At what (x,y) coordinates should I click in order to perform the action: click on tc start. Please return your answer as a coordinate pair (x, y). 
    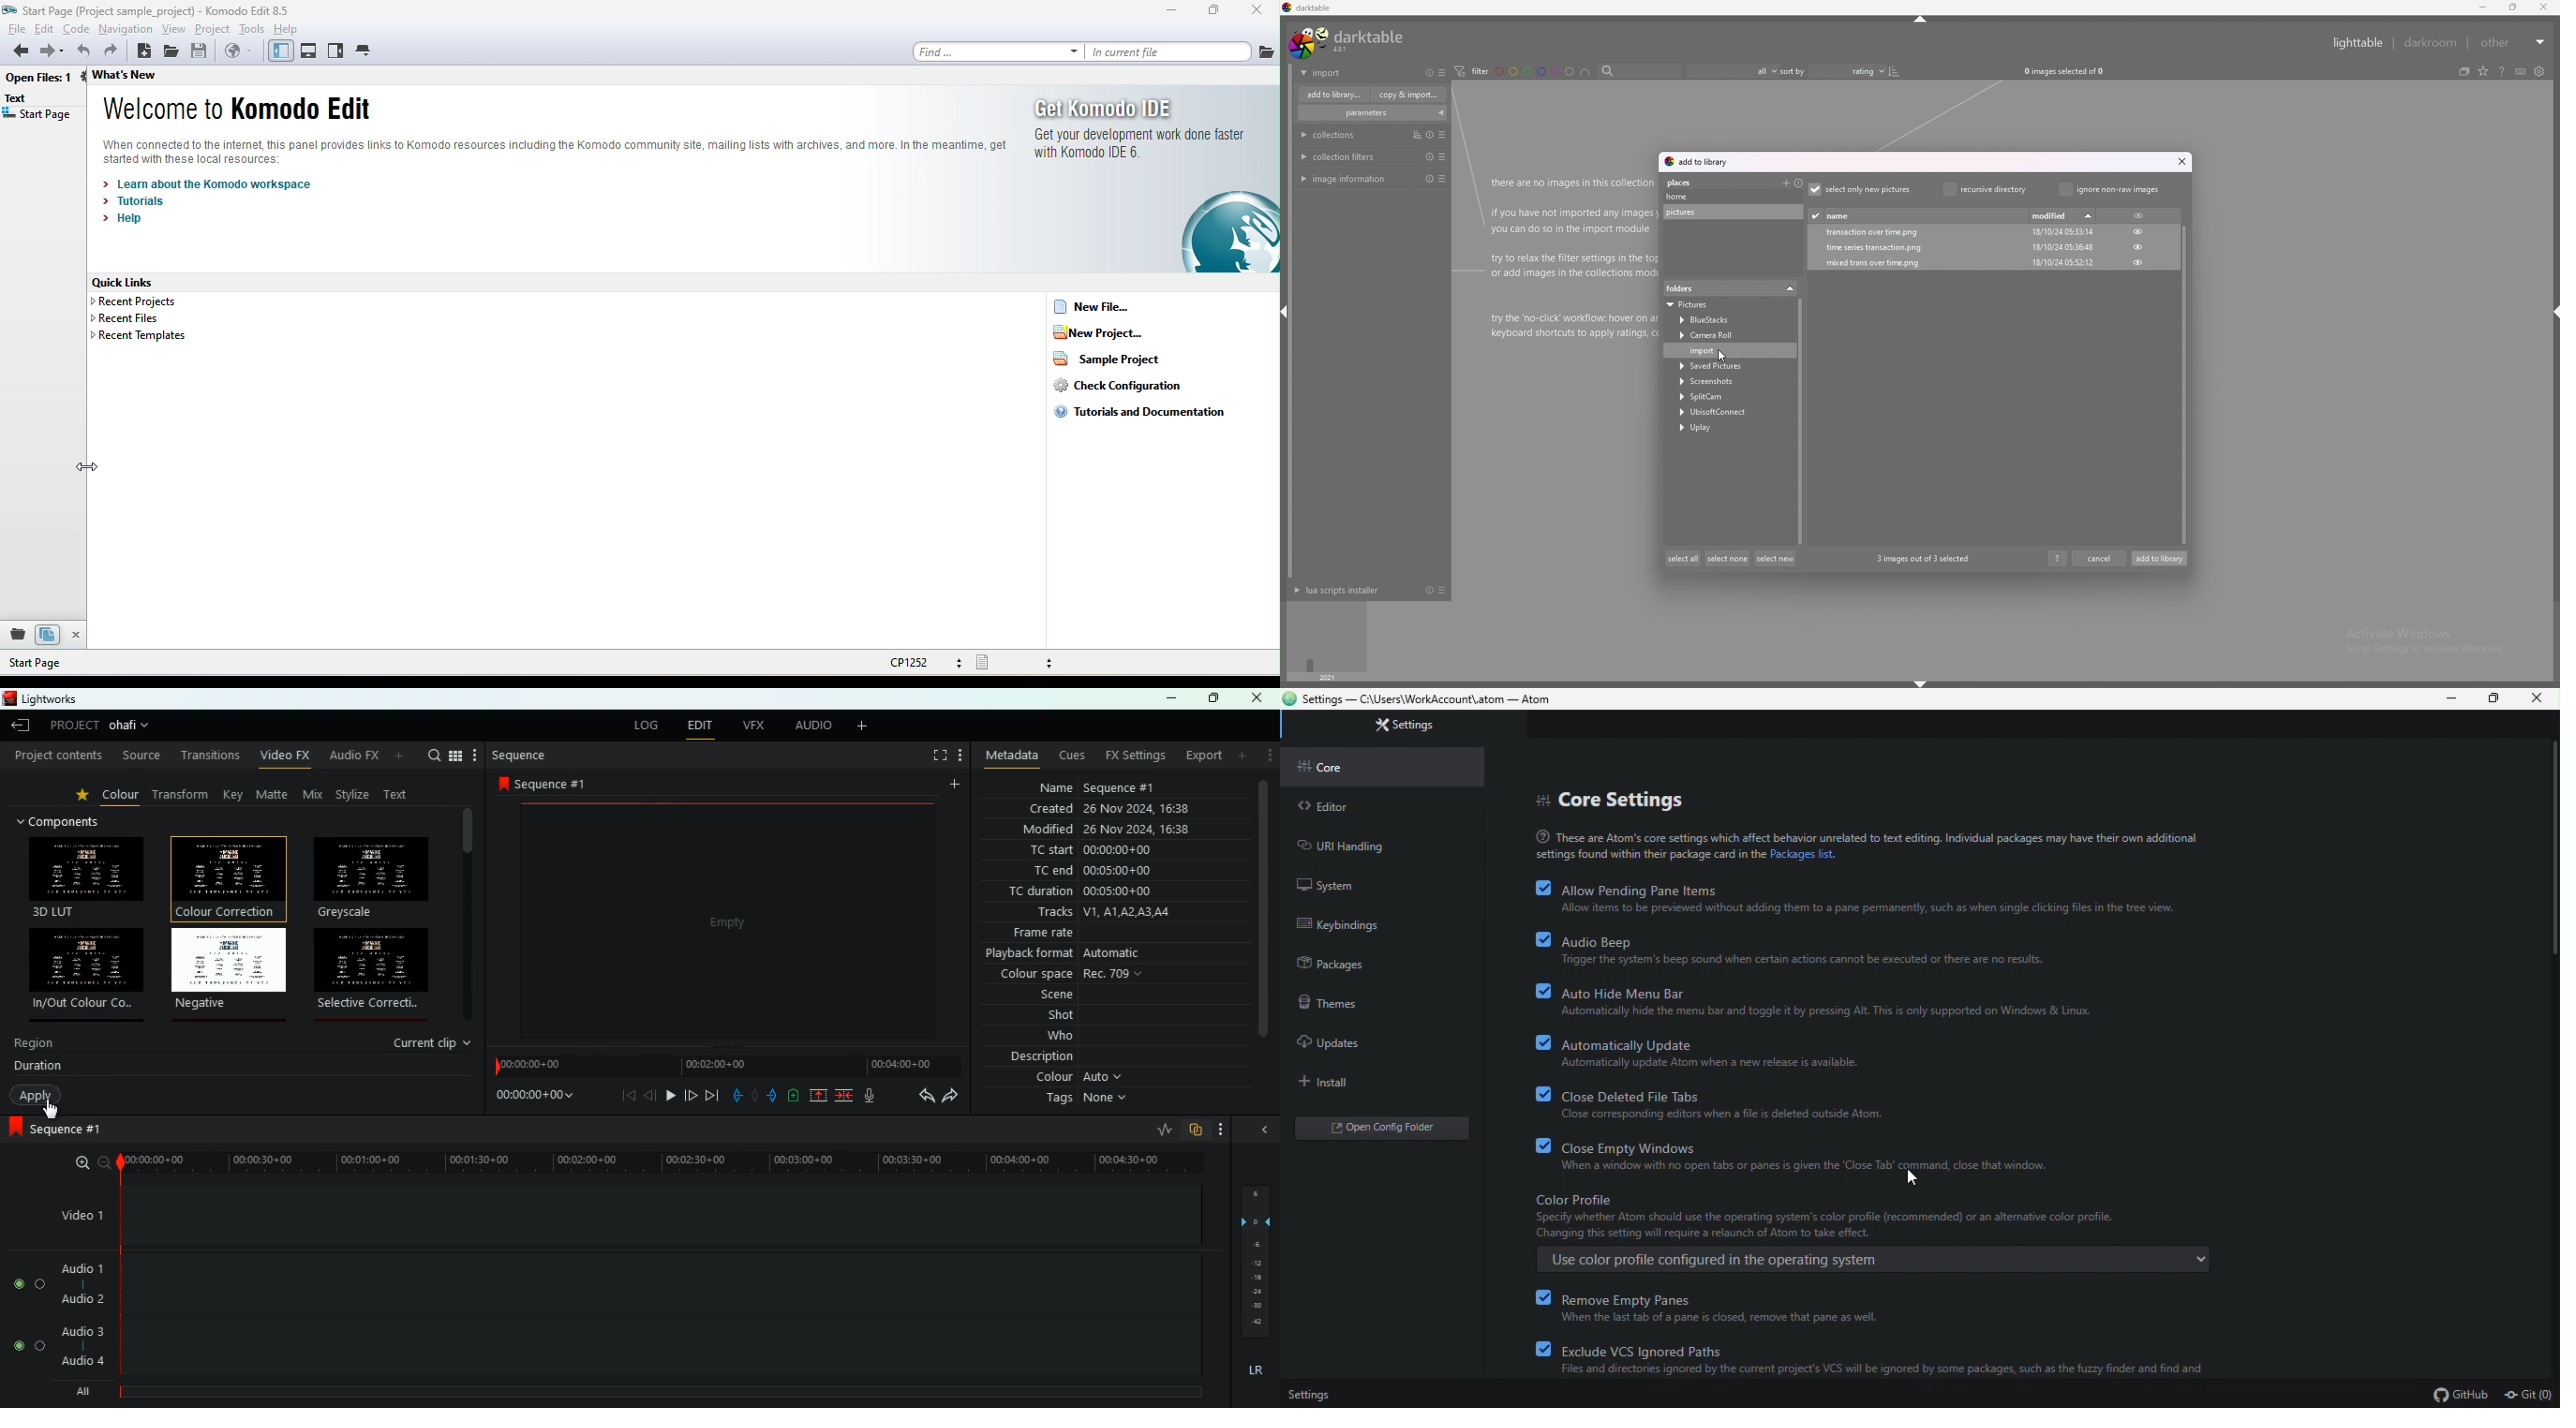
    Looking at the image, I should click on (1109, 851).